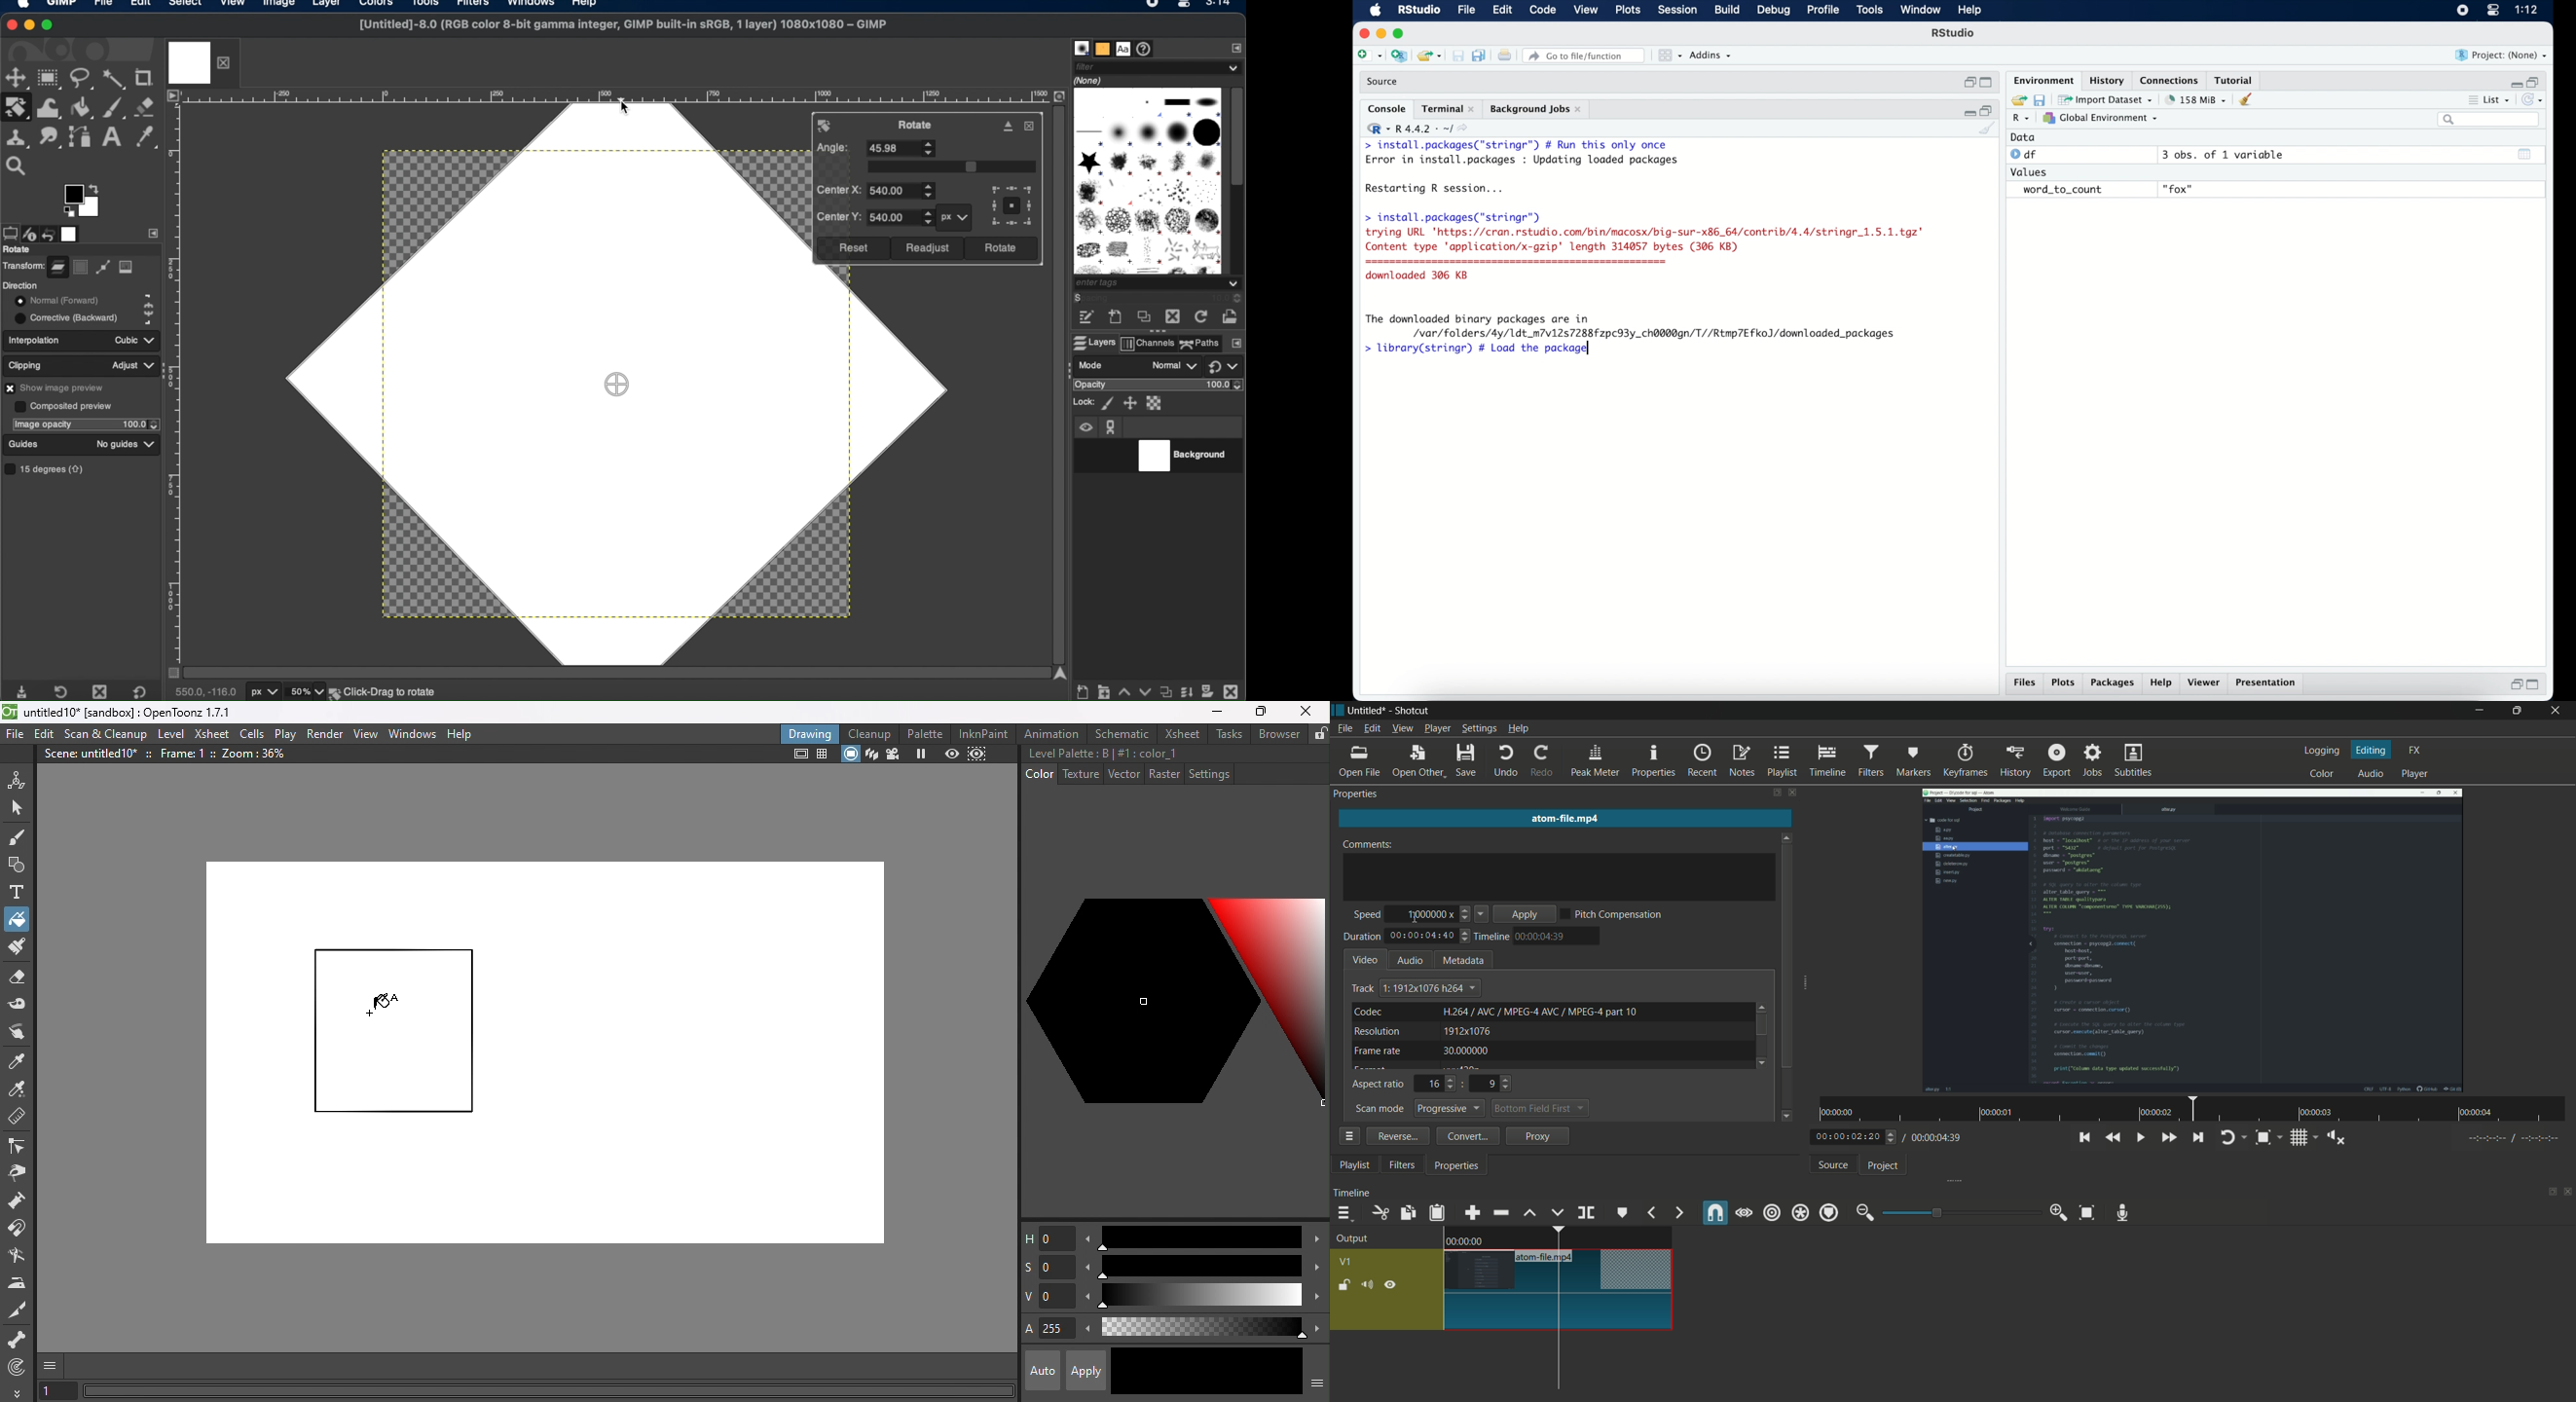  Describe the element at coordinates (63, 5) in the screenshot. I see `GIMP` at that location.